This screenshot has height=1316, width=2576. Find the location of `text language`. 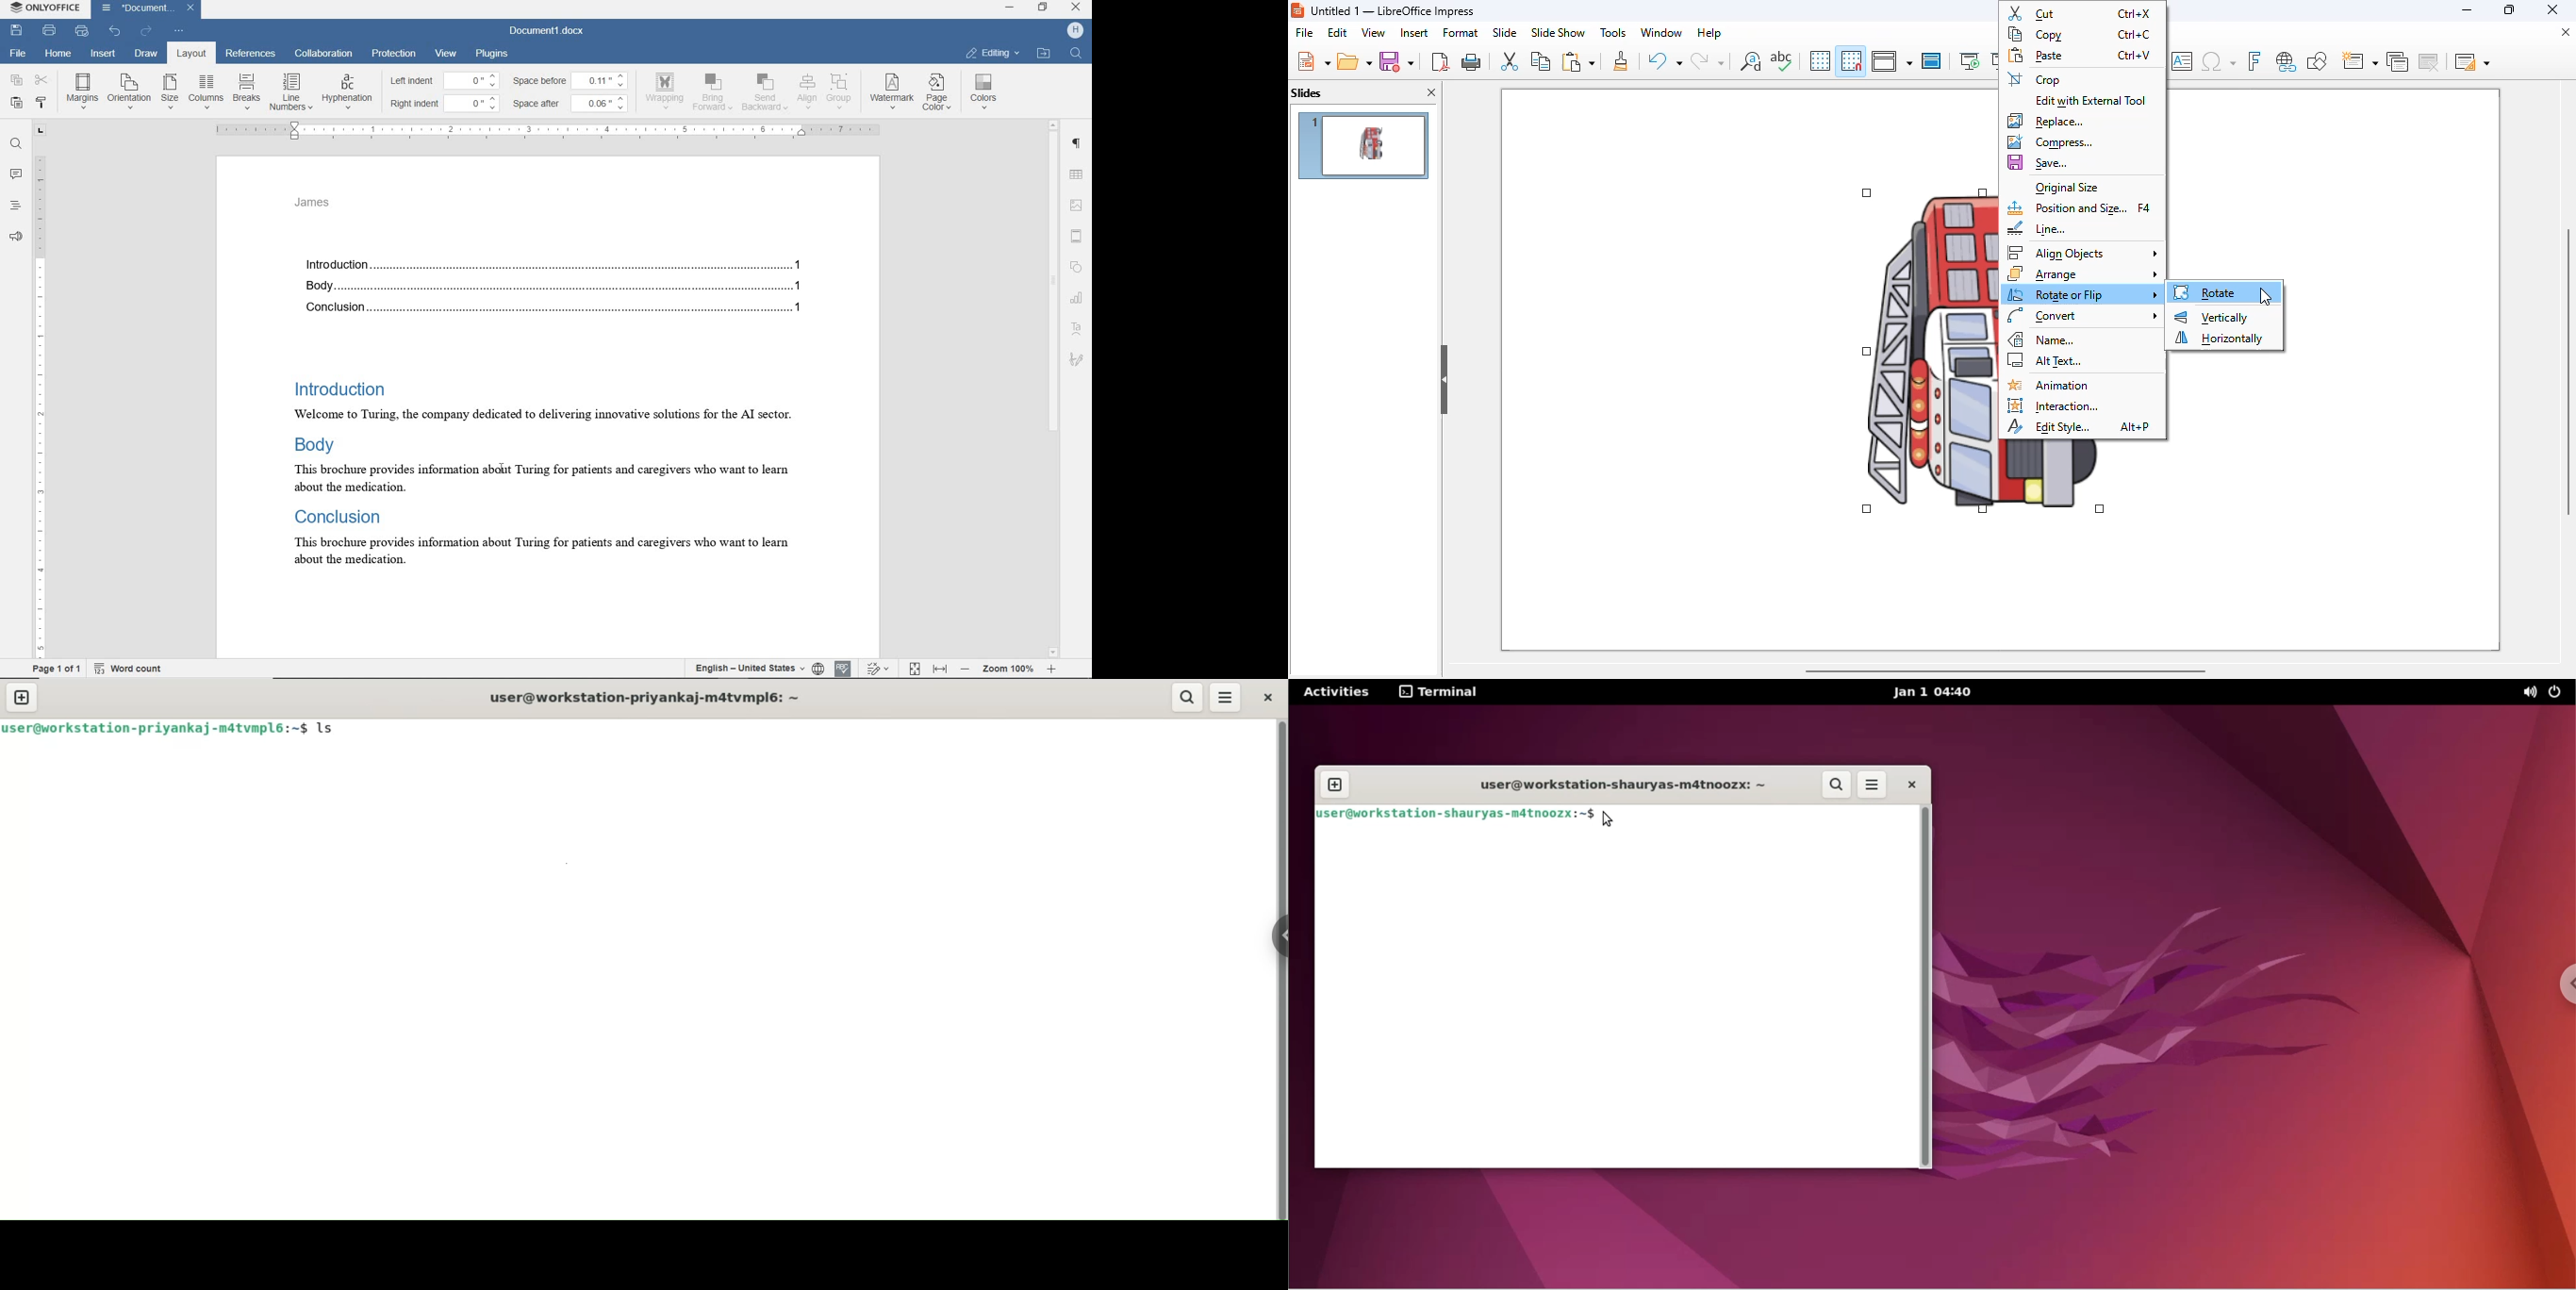

text language is located at coordinates (746, 667).